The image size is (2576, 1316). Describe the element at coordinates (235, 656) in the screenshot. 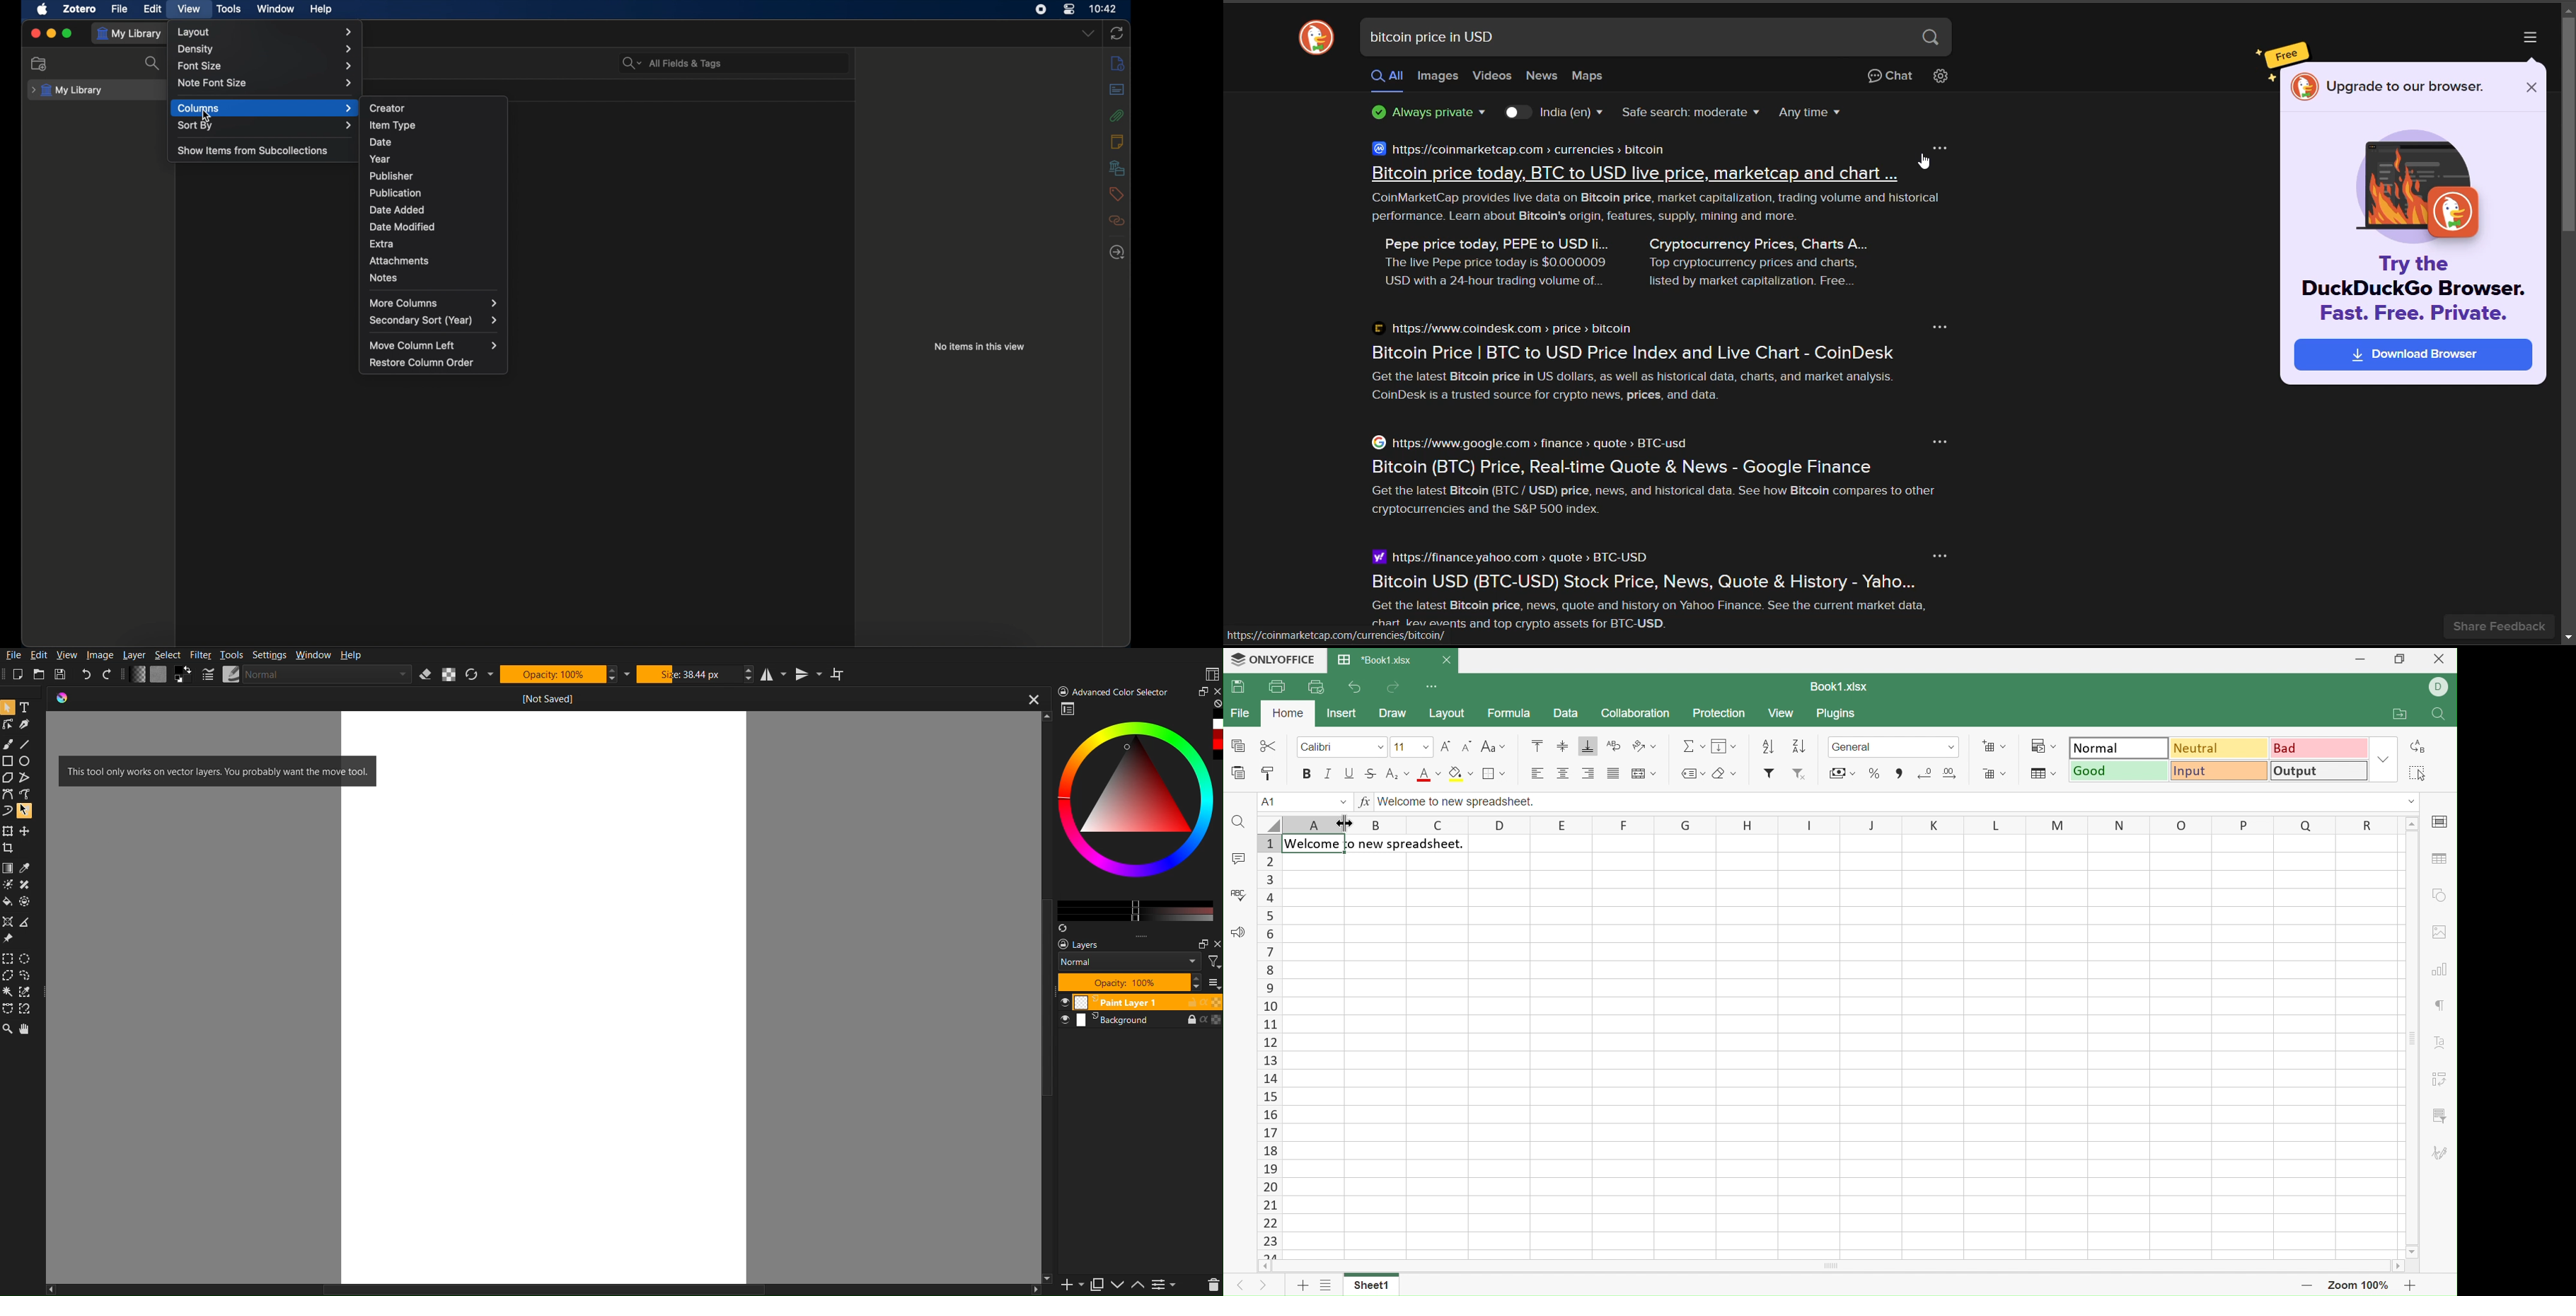

I see `Tools` at that location.